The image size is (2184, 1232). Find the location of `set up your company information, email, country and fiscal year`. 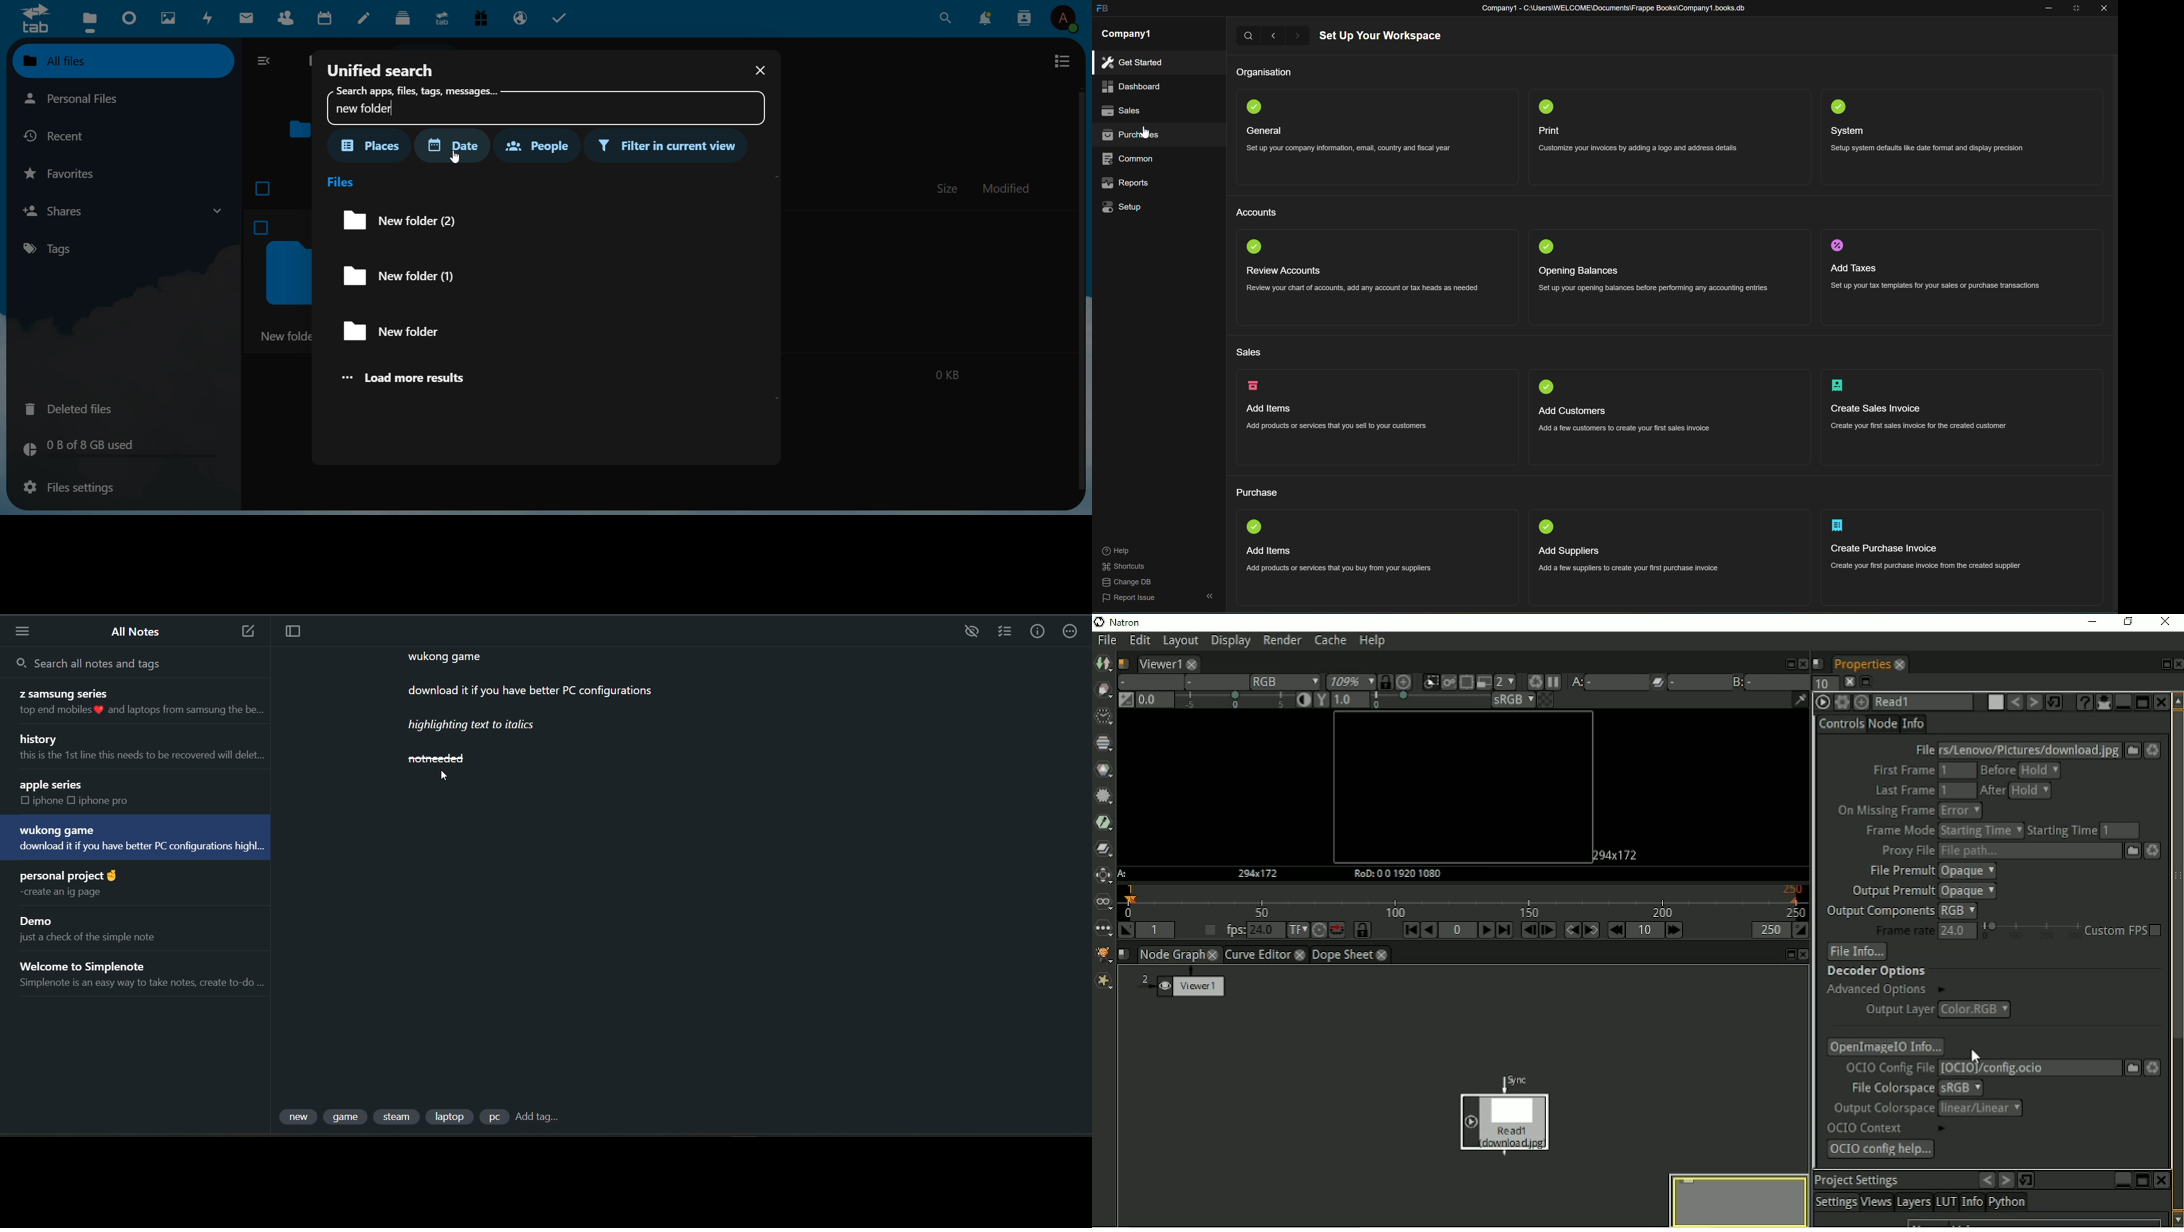

set up your company information, email, country and fiscal year is located at coordinates (1345, 151).